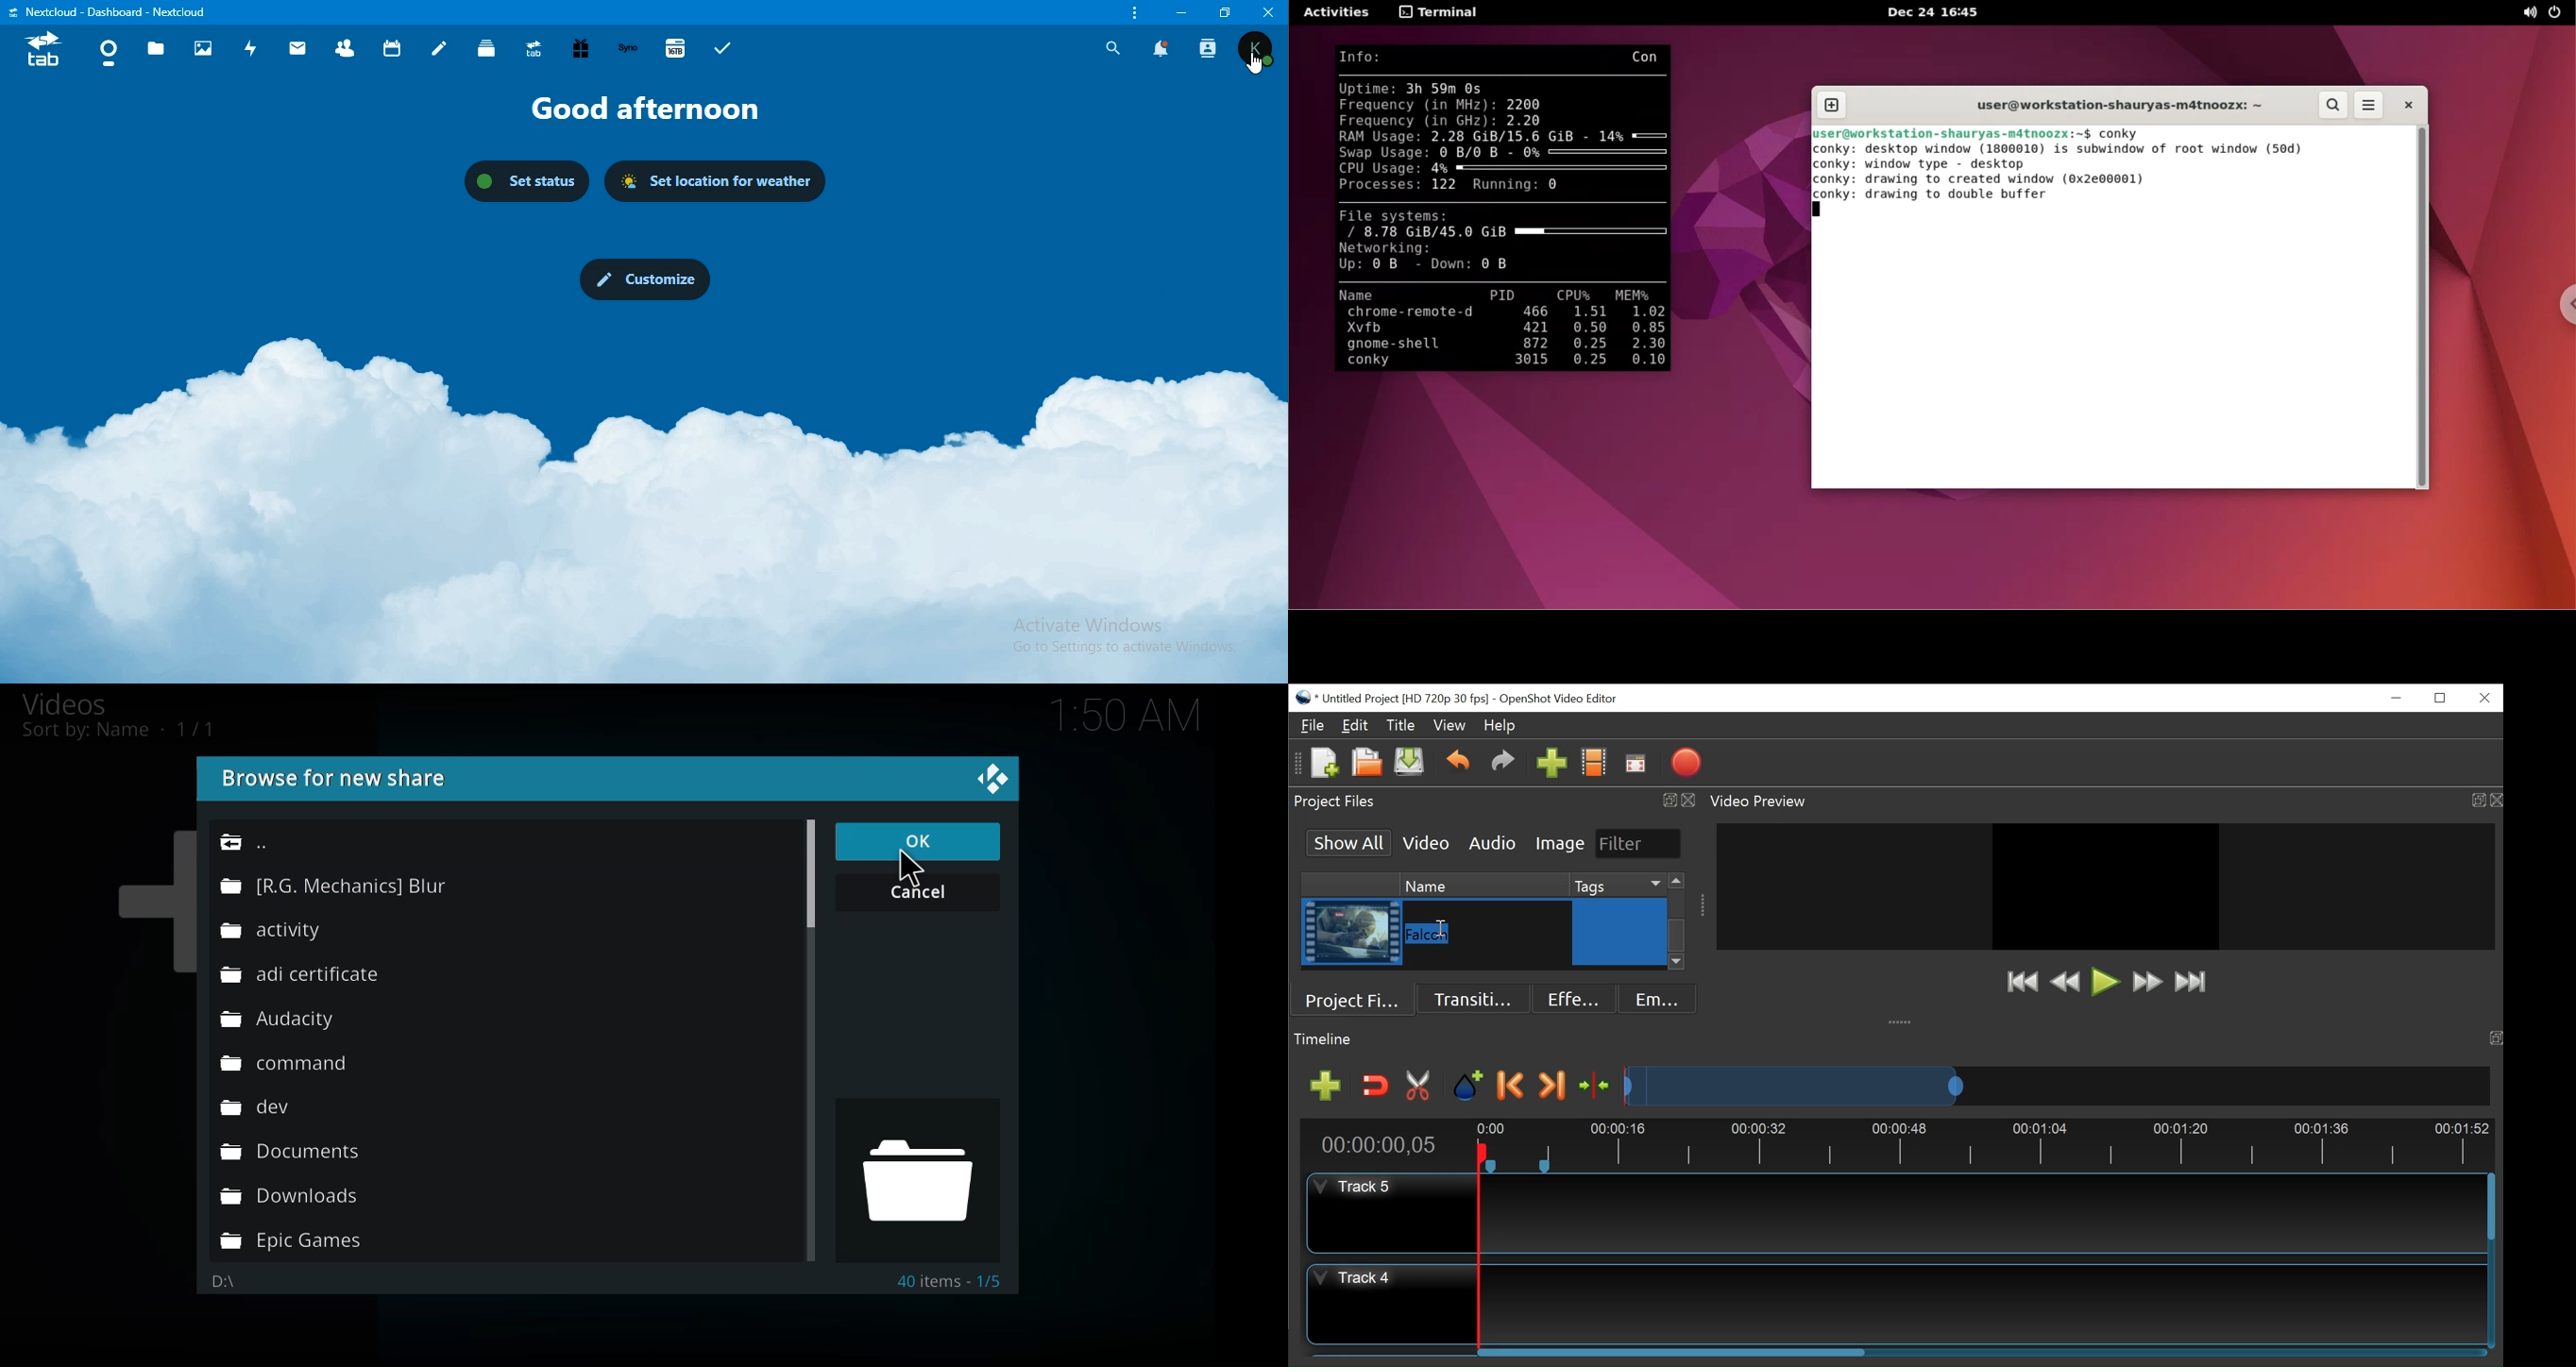  What do you see at coordinates (393, 47) in the screenshot?
I see `calendar` at bounding box center [393, 47].